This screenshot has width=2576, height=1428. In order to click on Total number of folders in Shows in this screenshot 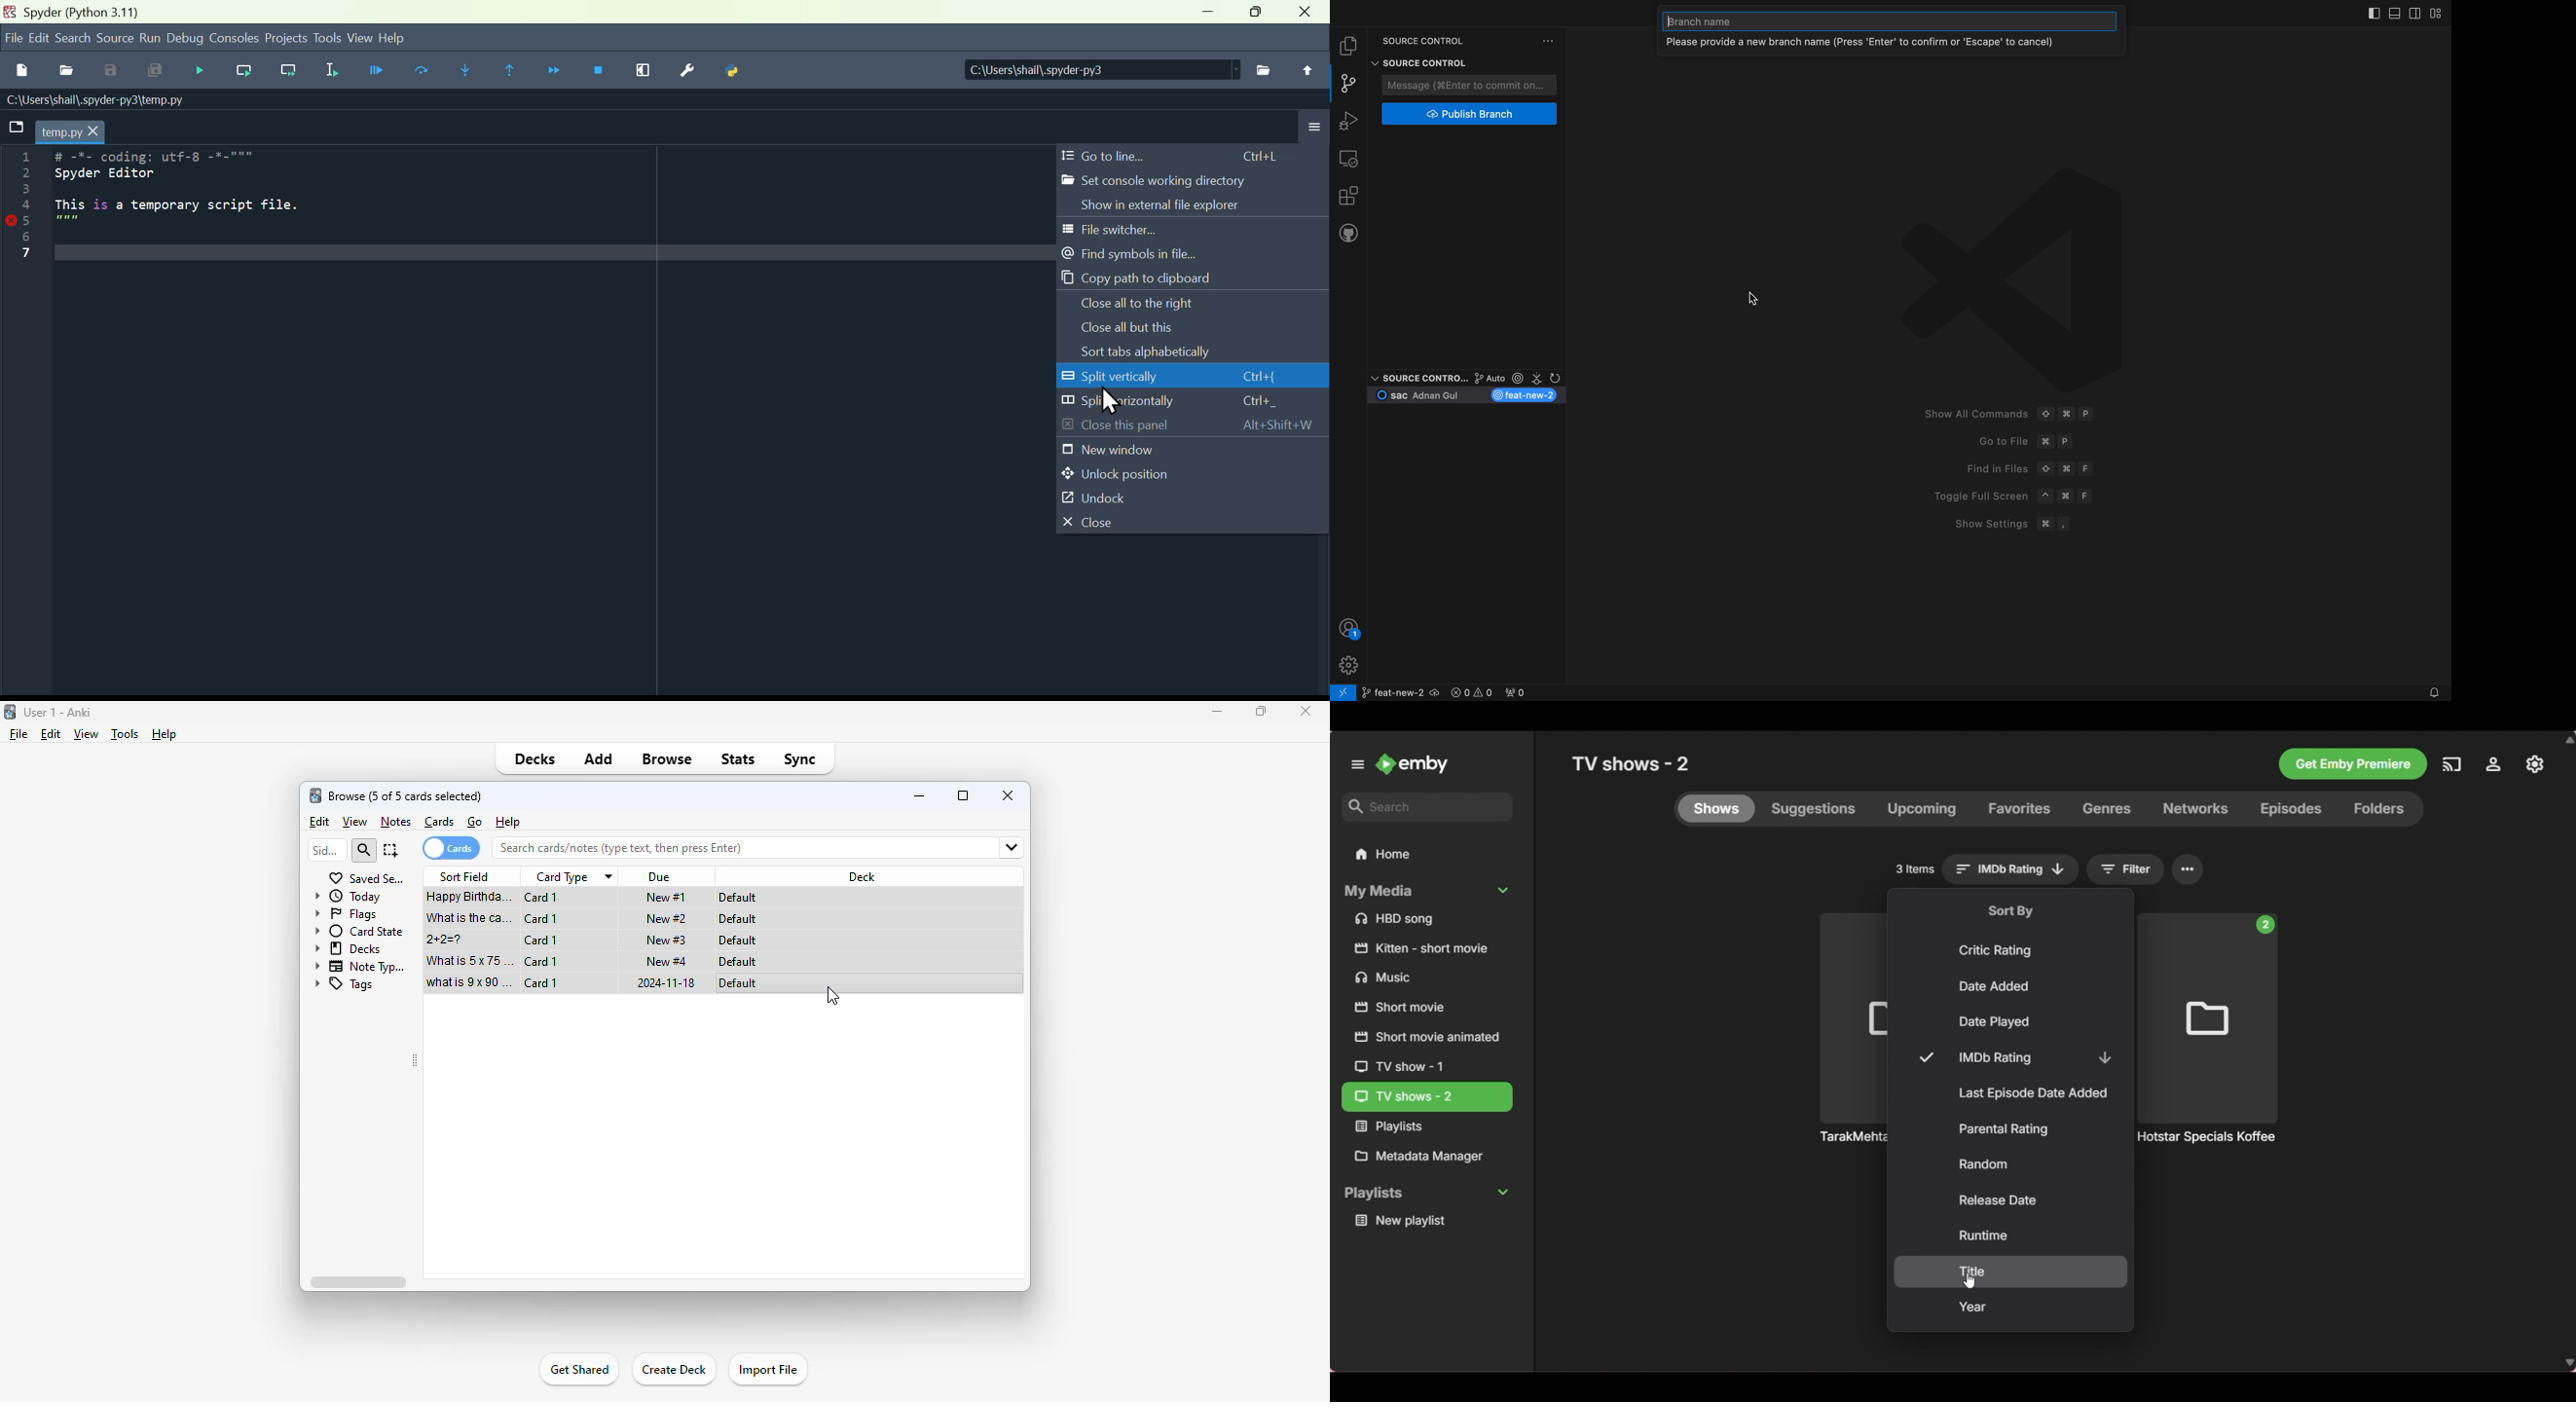, I will do `click(1915, 869)`.